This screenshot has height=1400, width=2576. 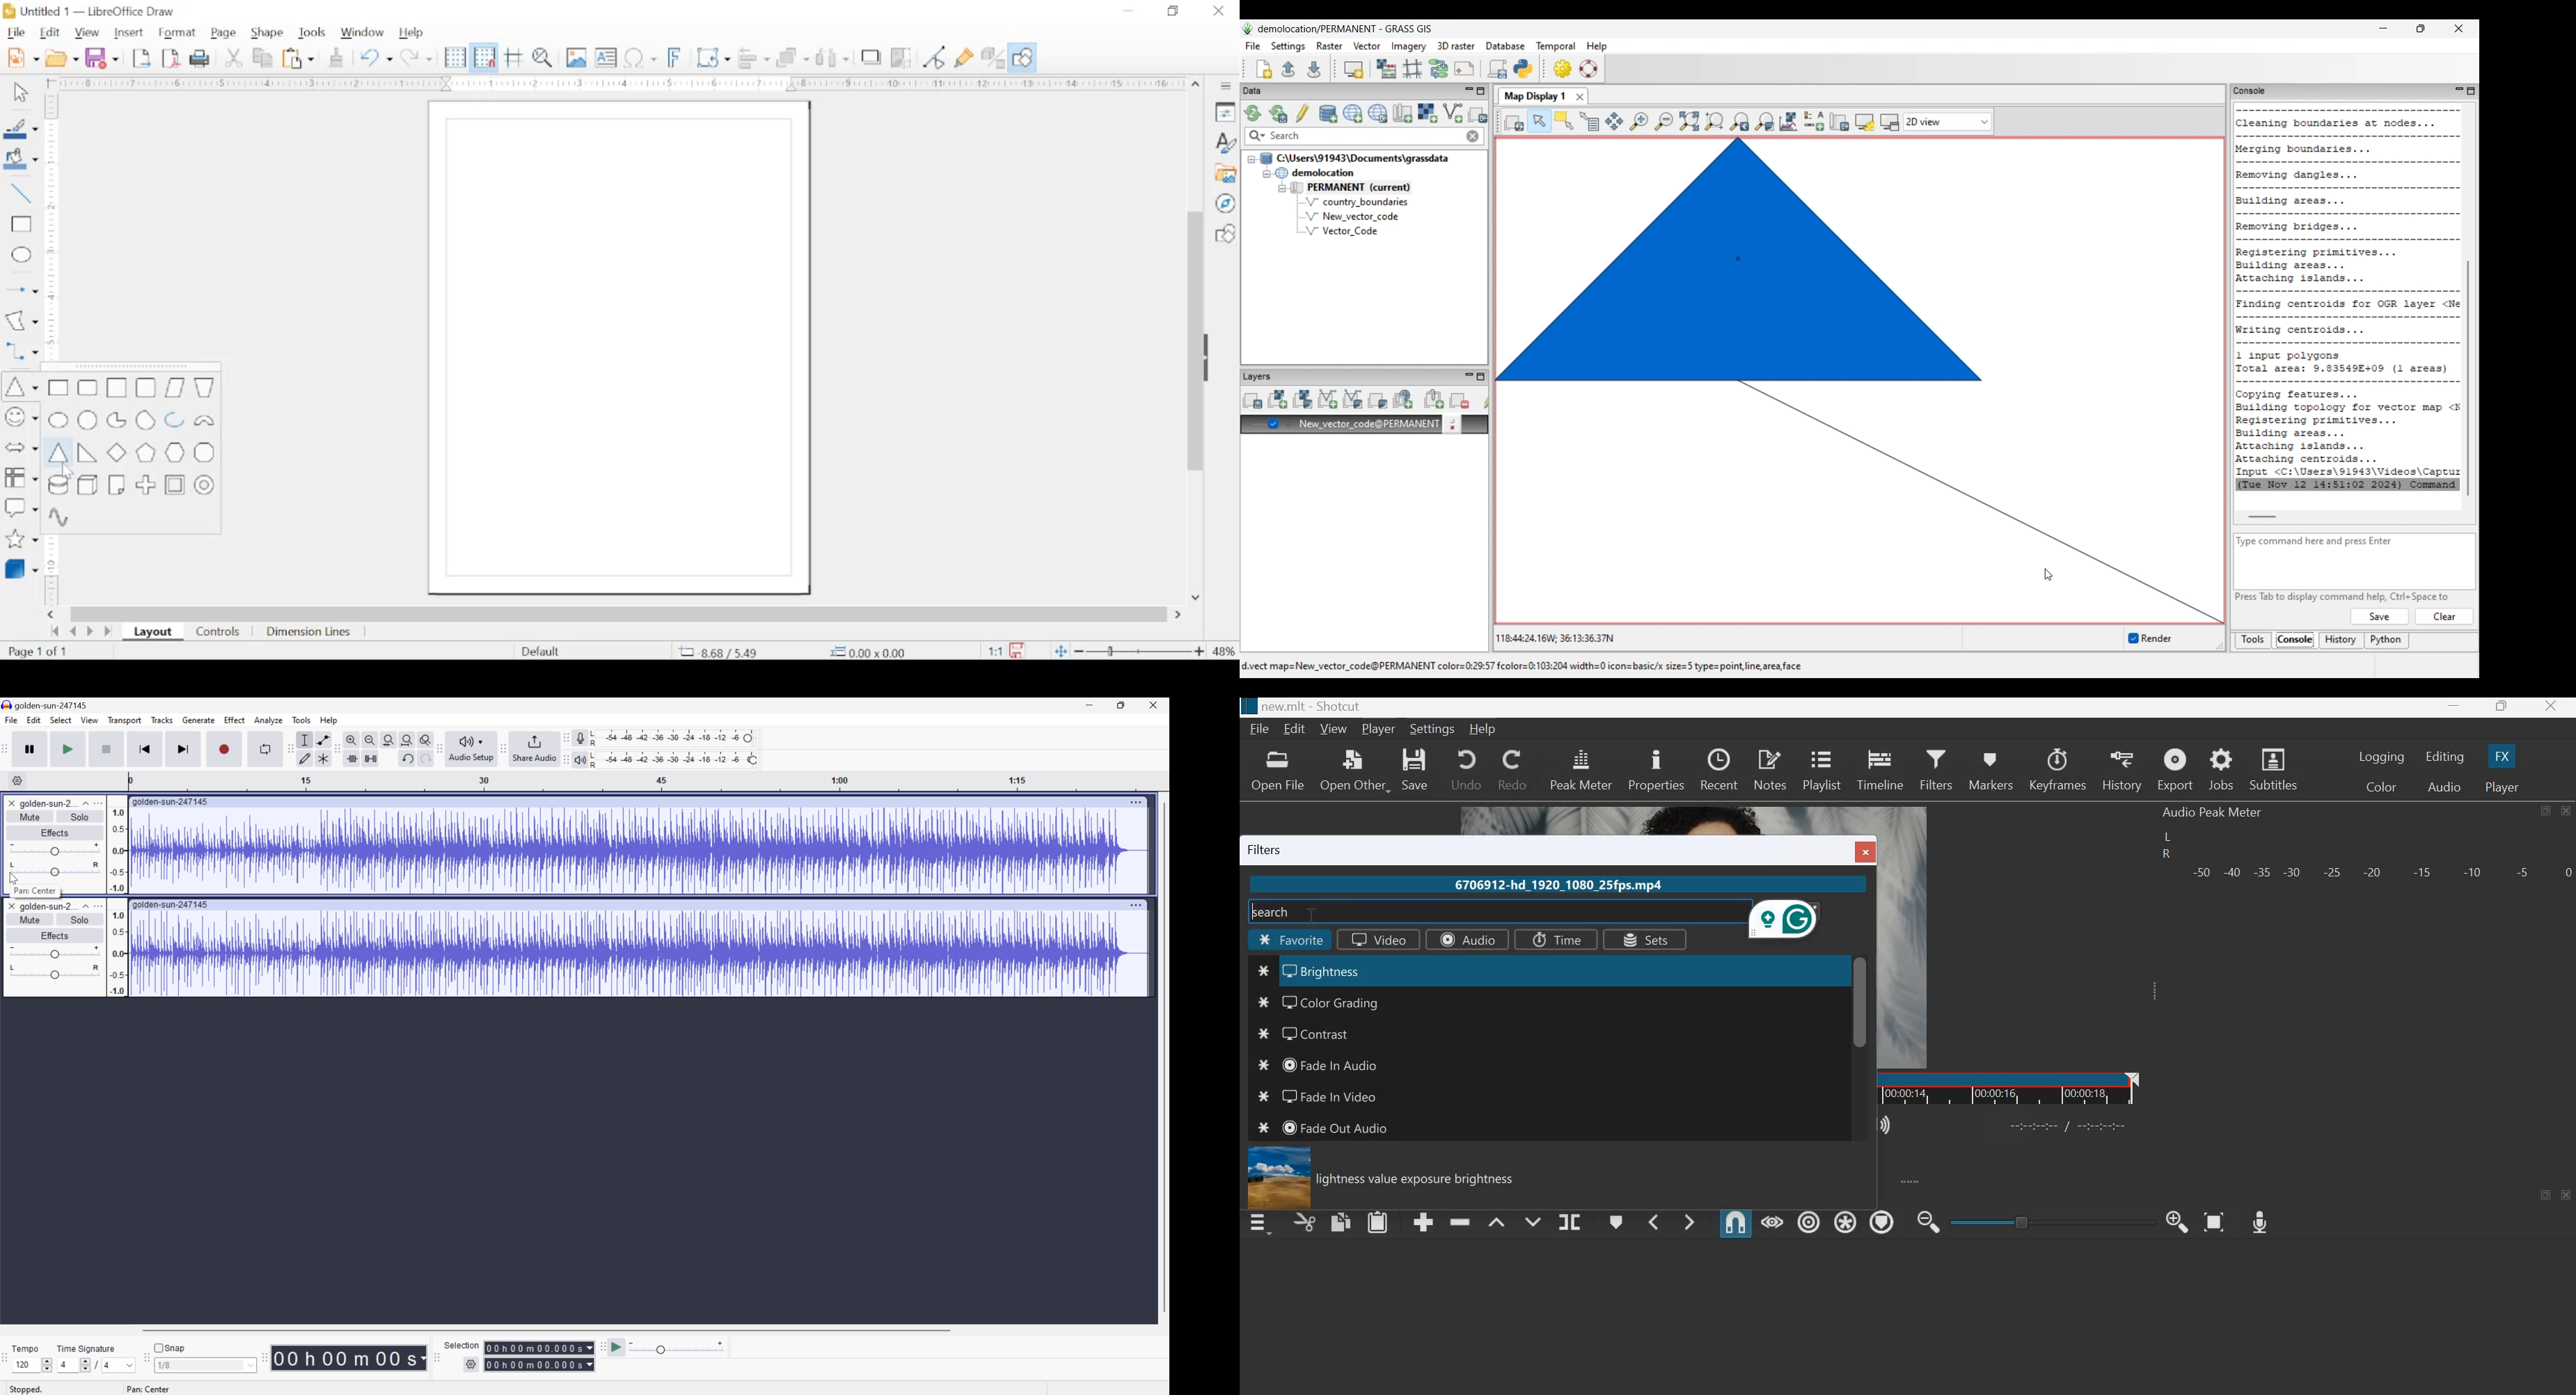 What do you see at coordinates (1581, 769) in the screenshot?
I see `peak meter` at bounding box center [1581, 769].